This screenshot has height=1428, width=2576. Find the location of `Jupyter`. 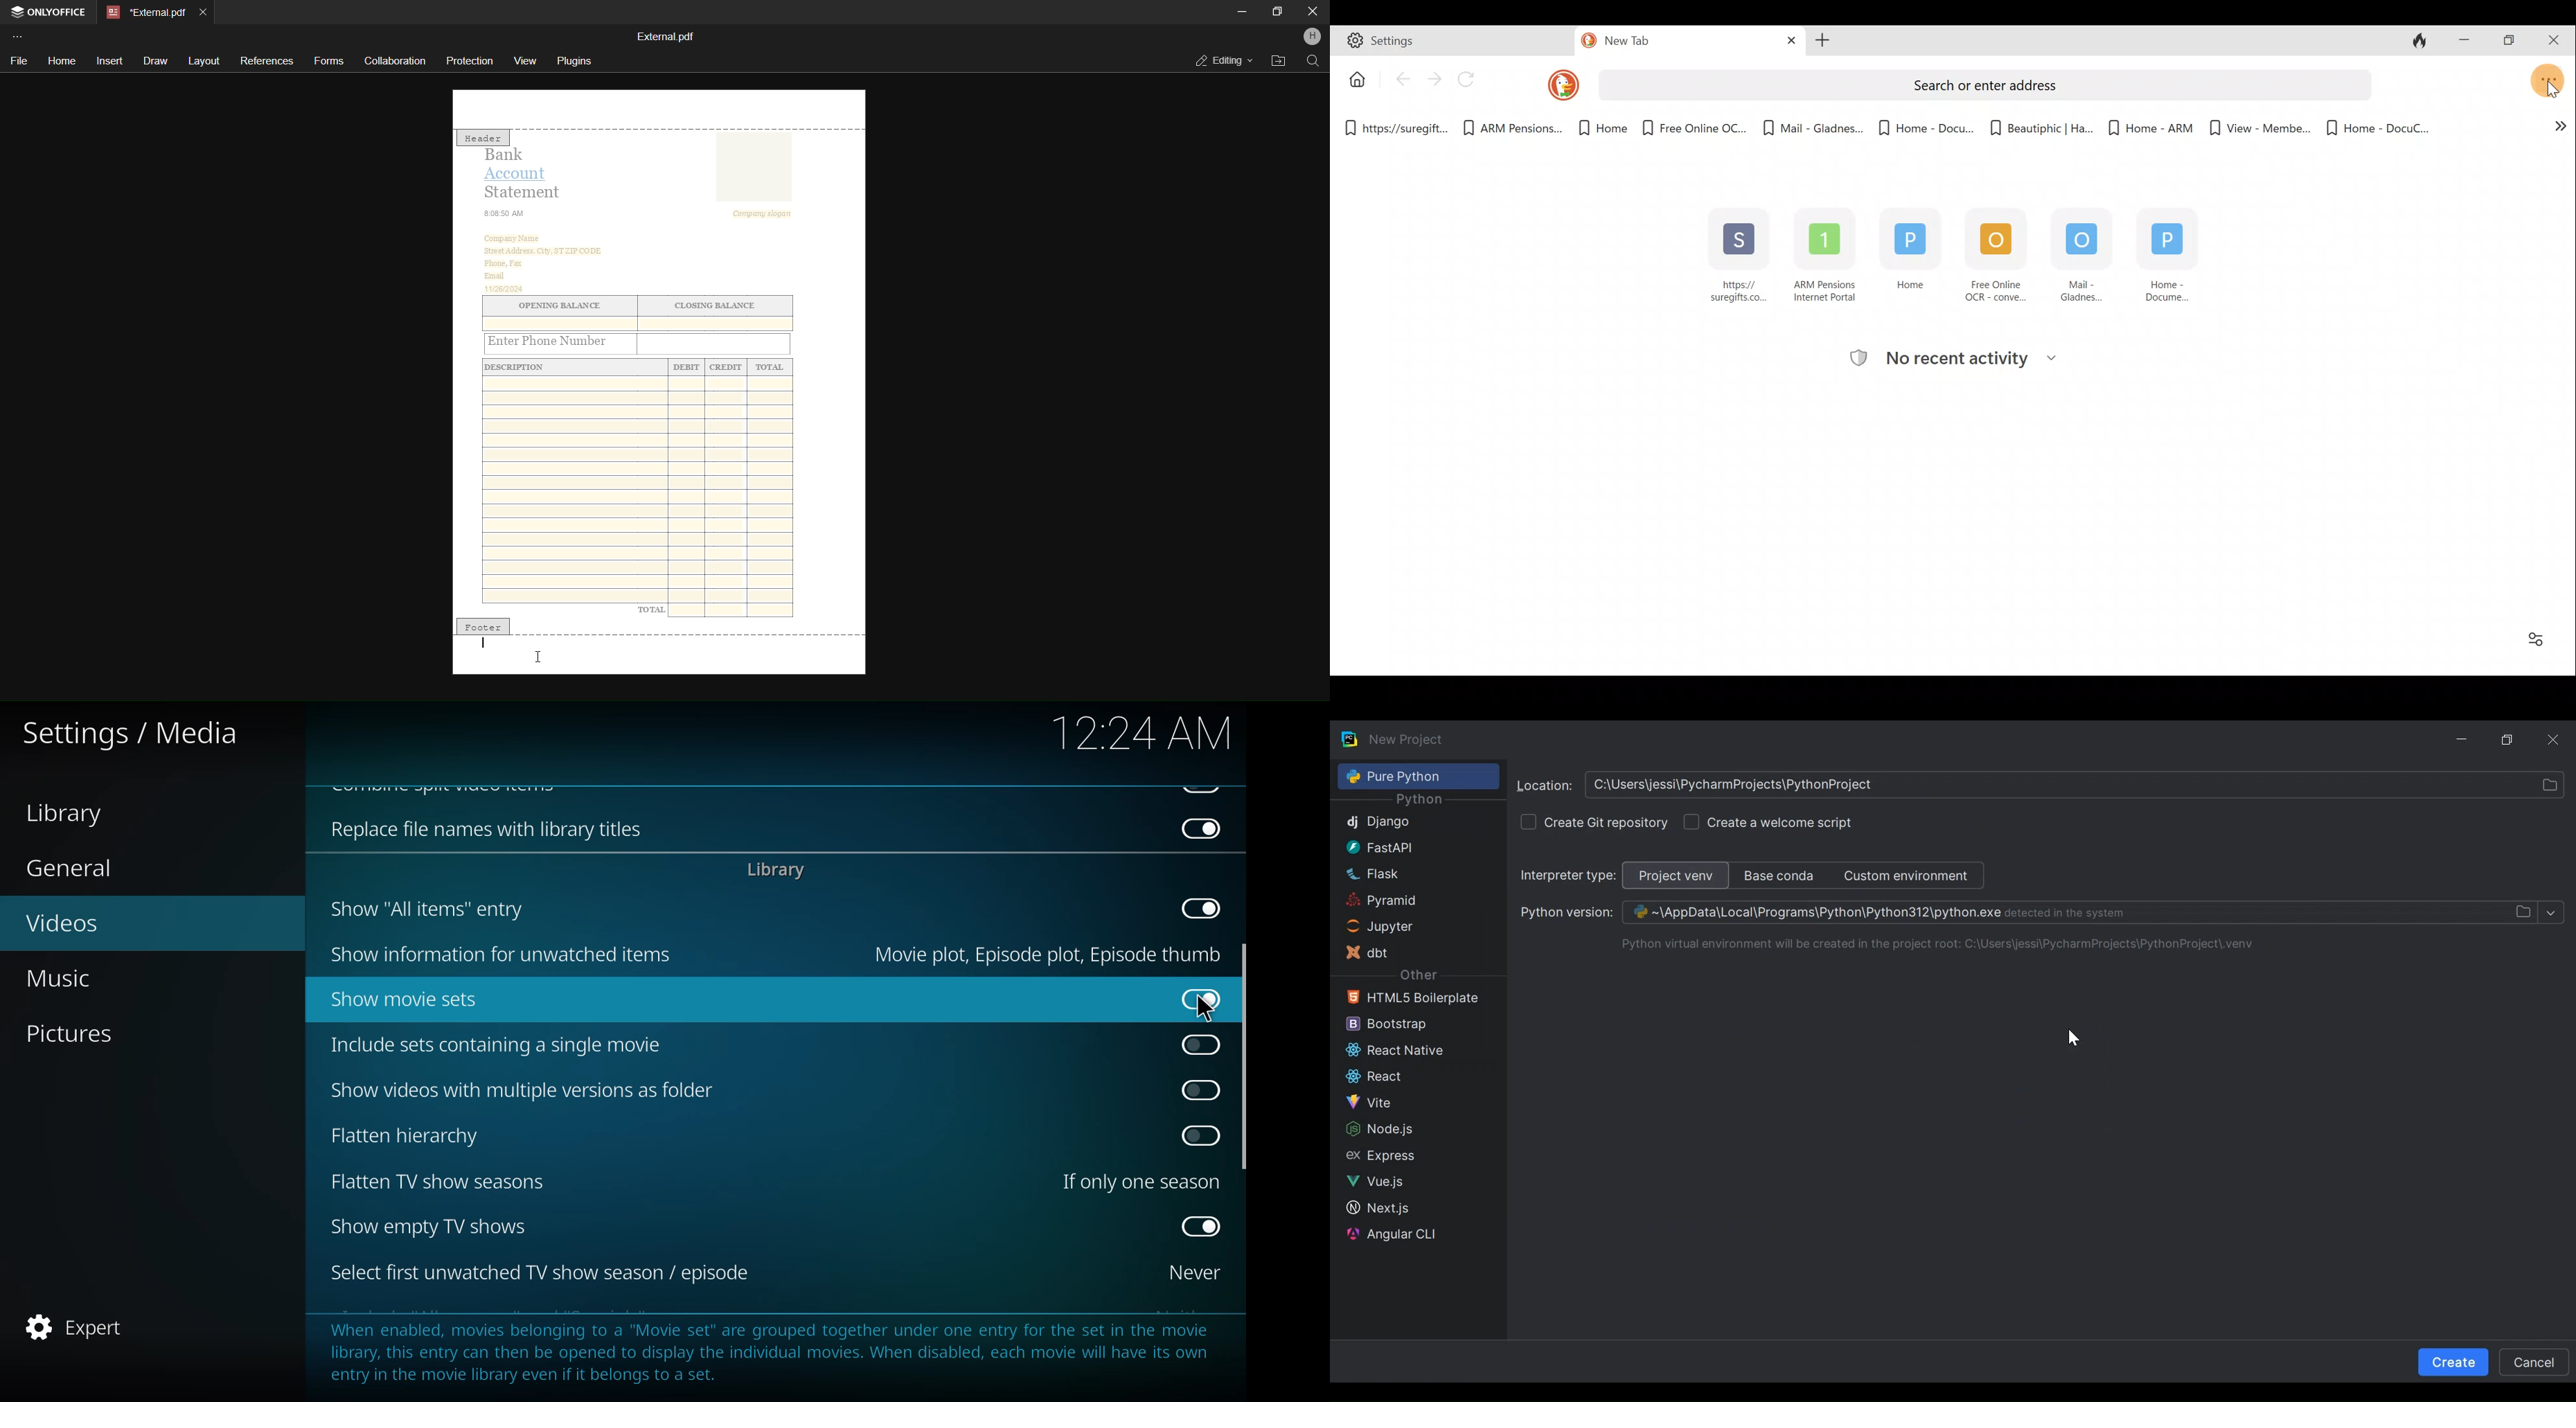

Jupyter is located at coordinates (1408, 927).